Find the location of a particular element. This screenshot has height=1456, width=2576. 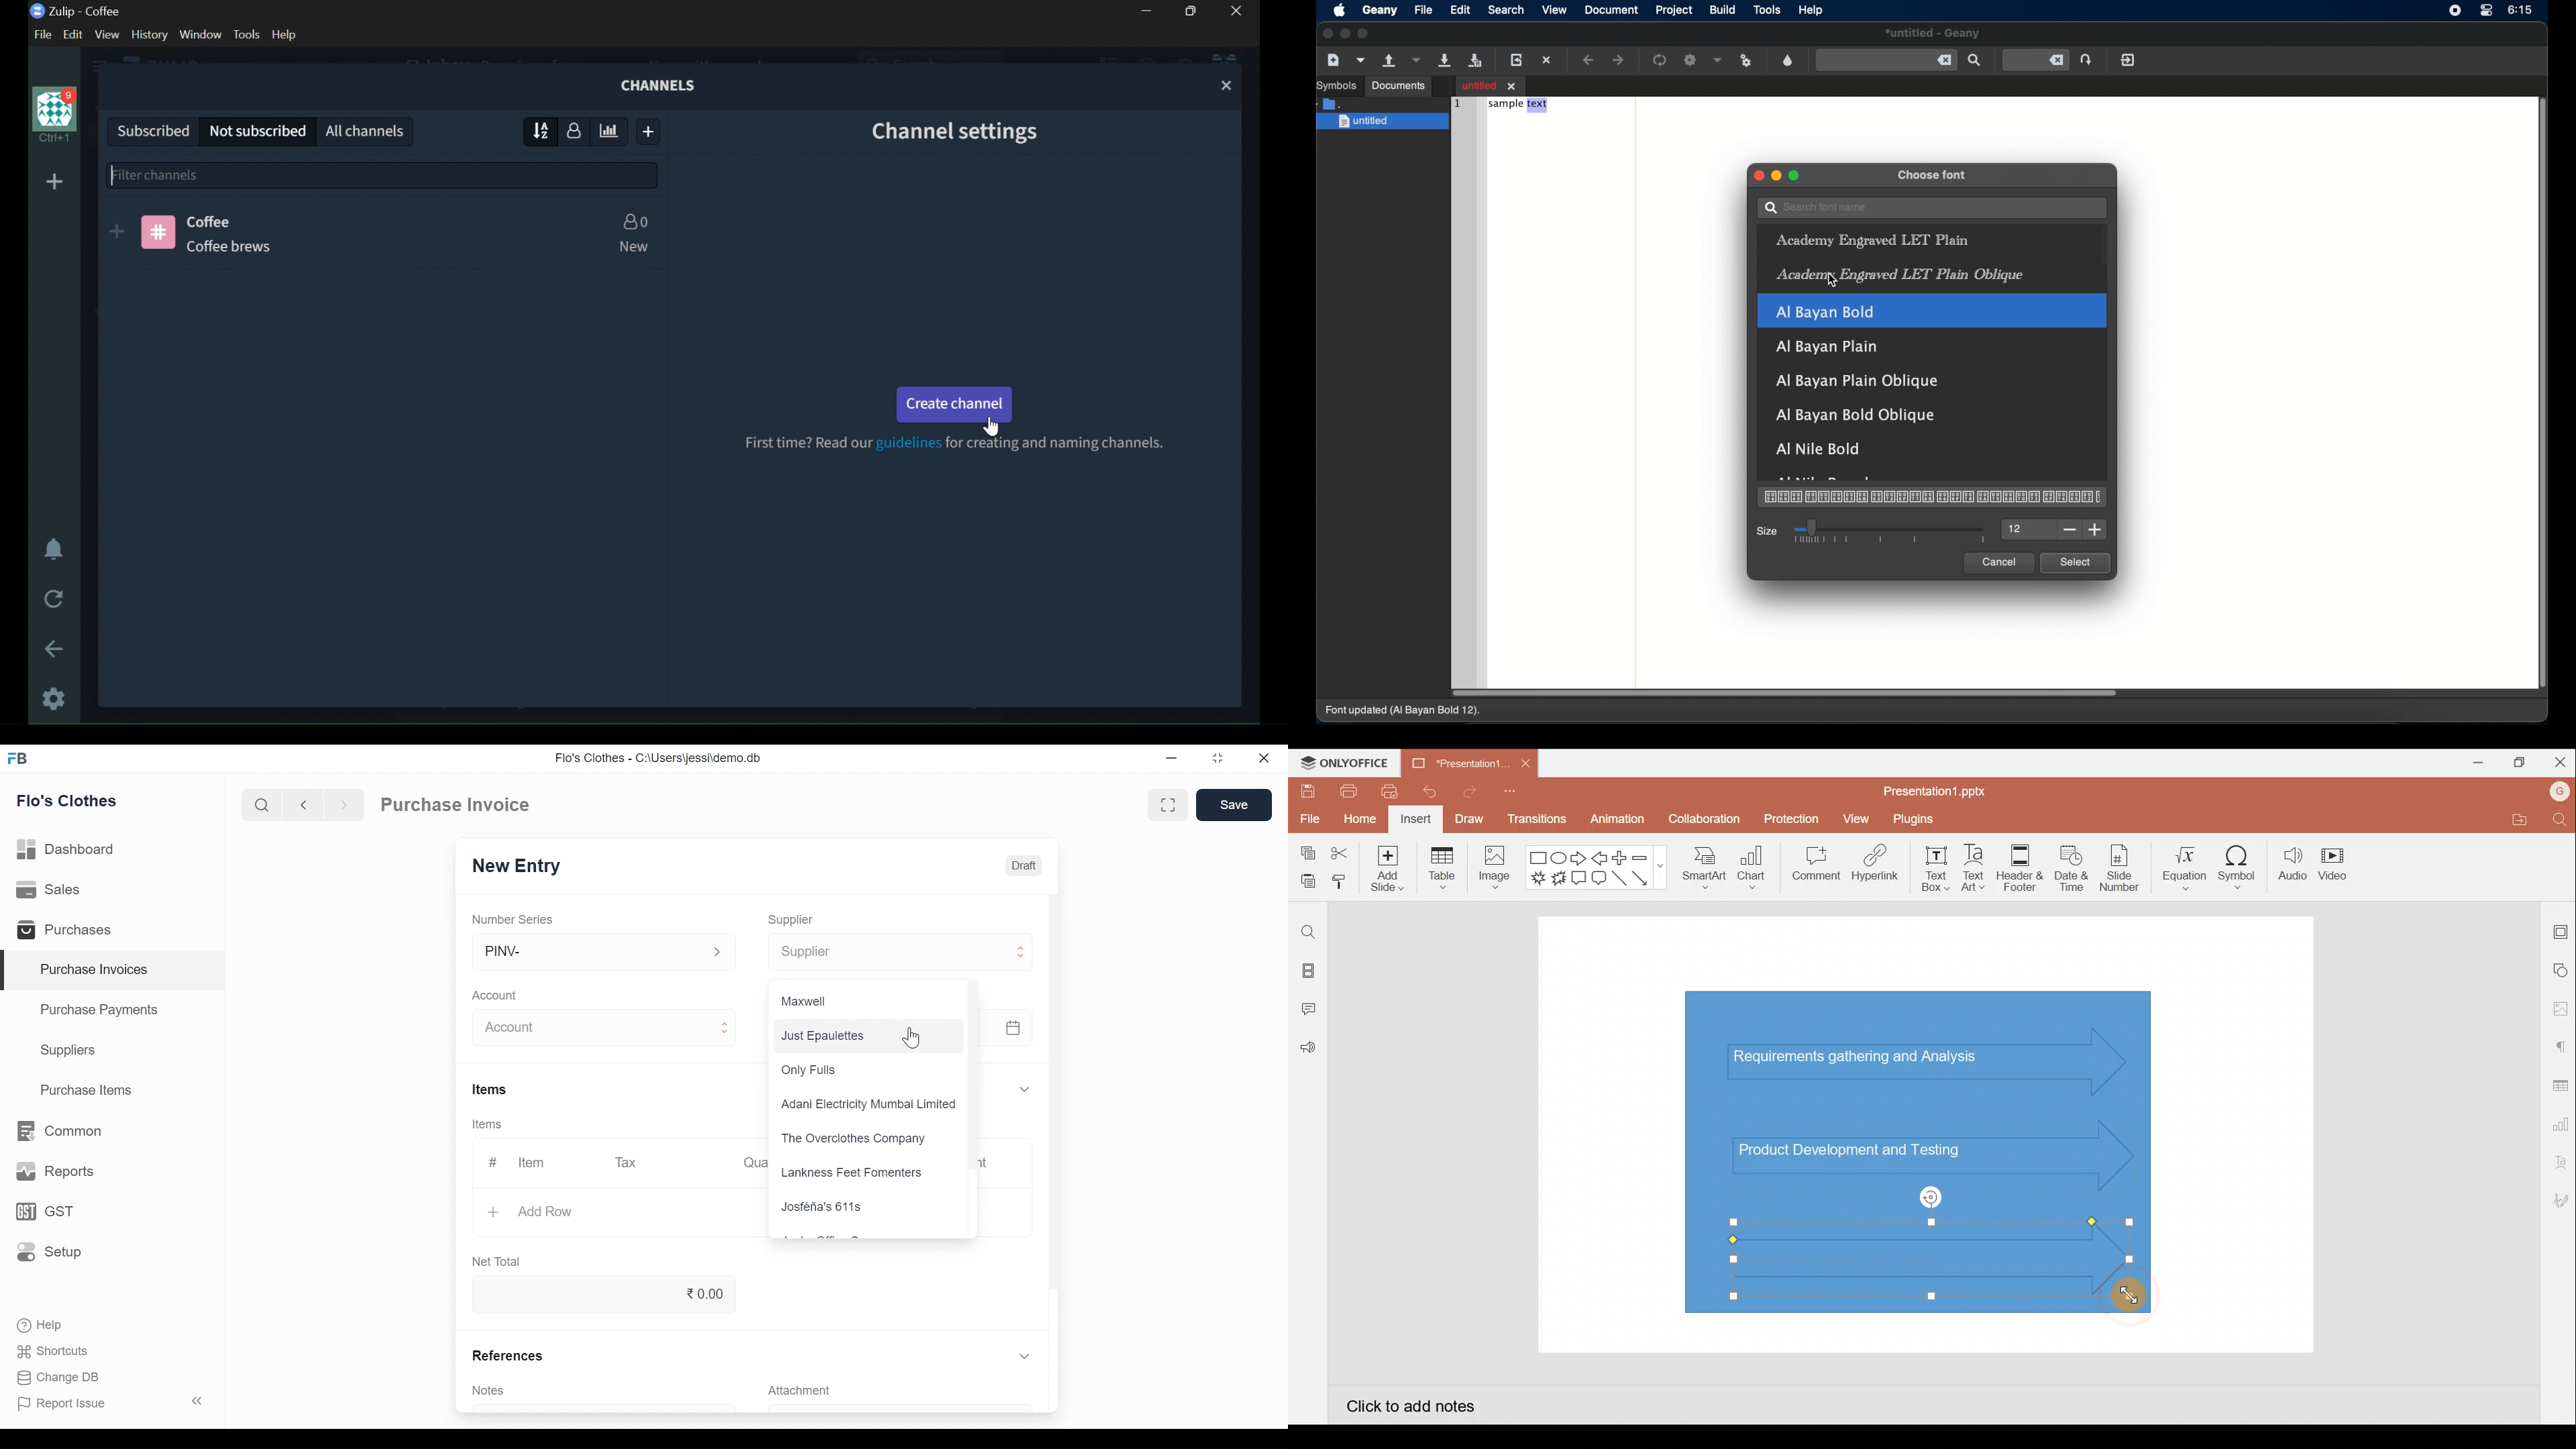

+ is located at coordinates (496, 1212).